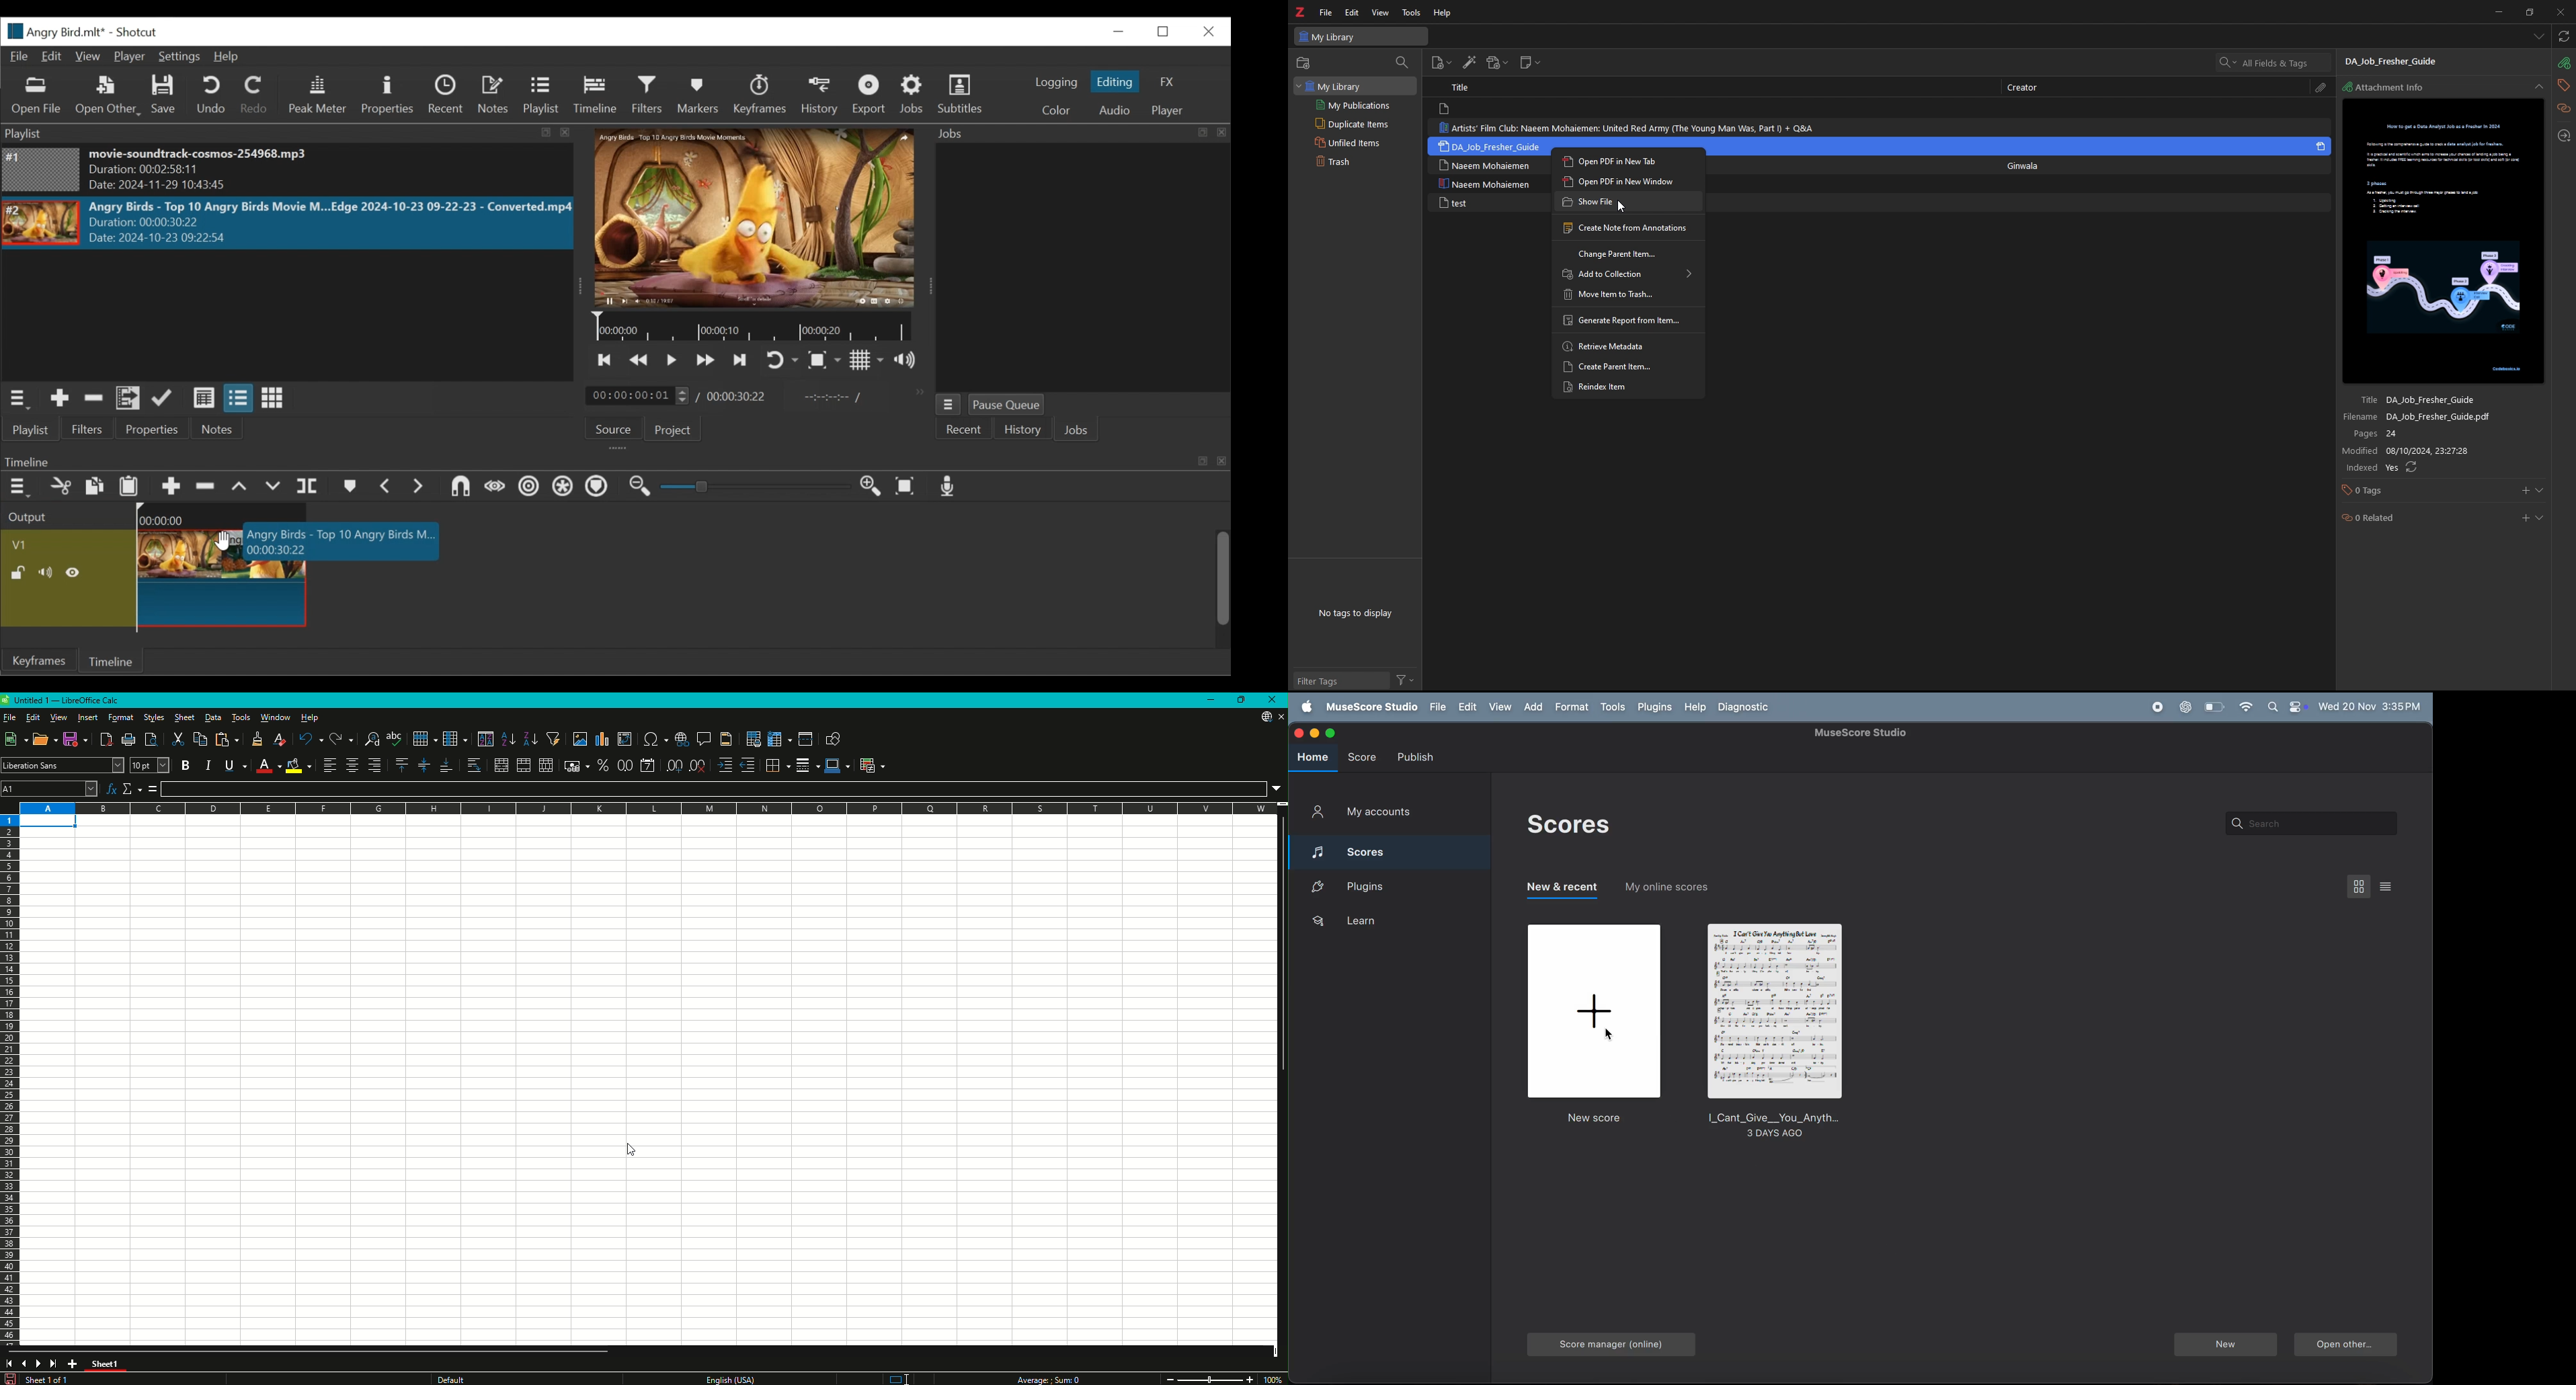  Describe the element at coordinates (2525, 519) in the screenshot. I see `add related` at that location.